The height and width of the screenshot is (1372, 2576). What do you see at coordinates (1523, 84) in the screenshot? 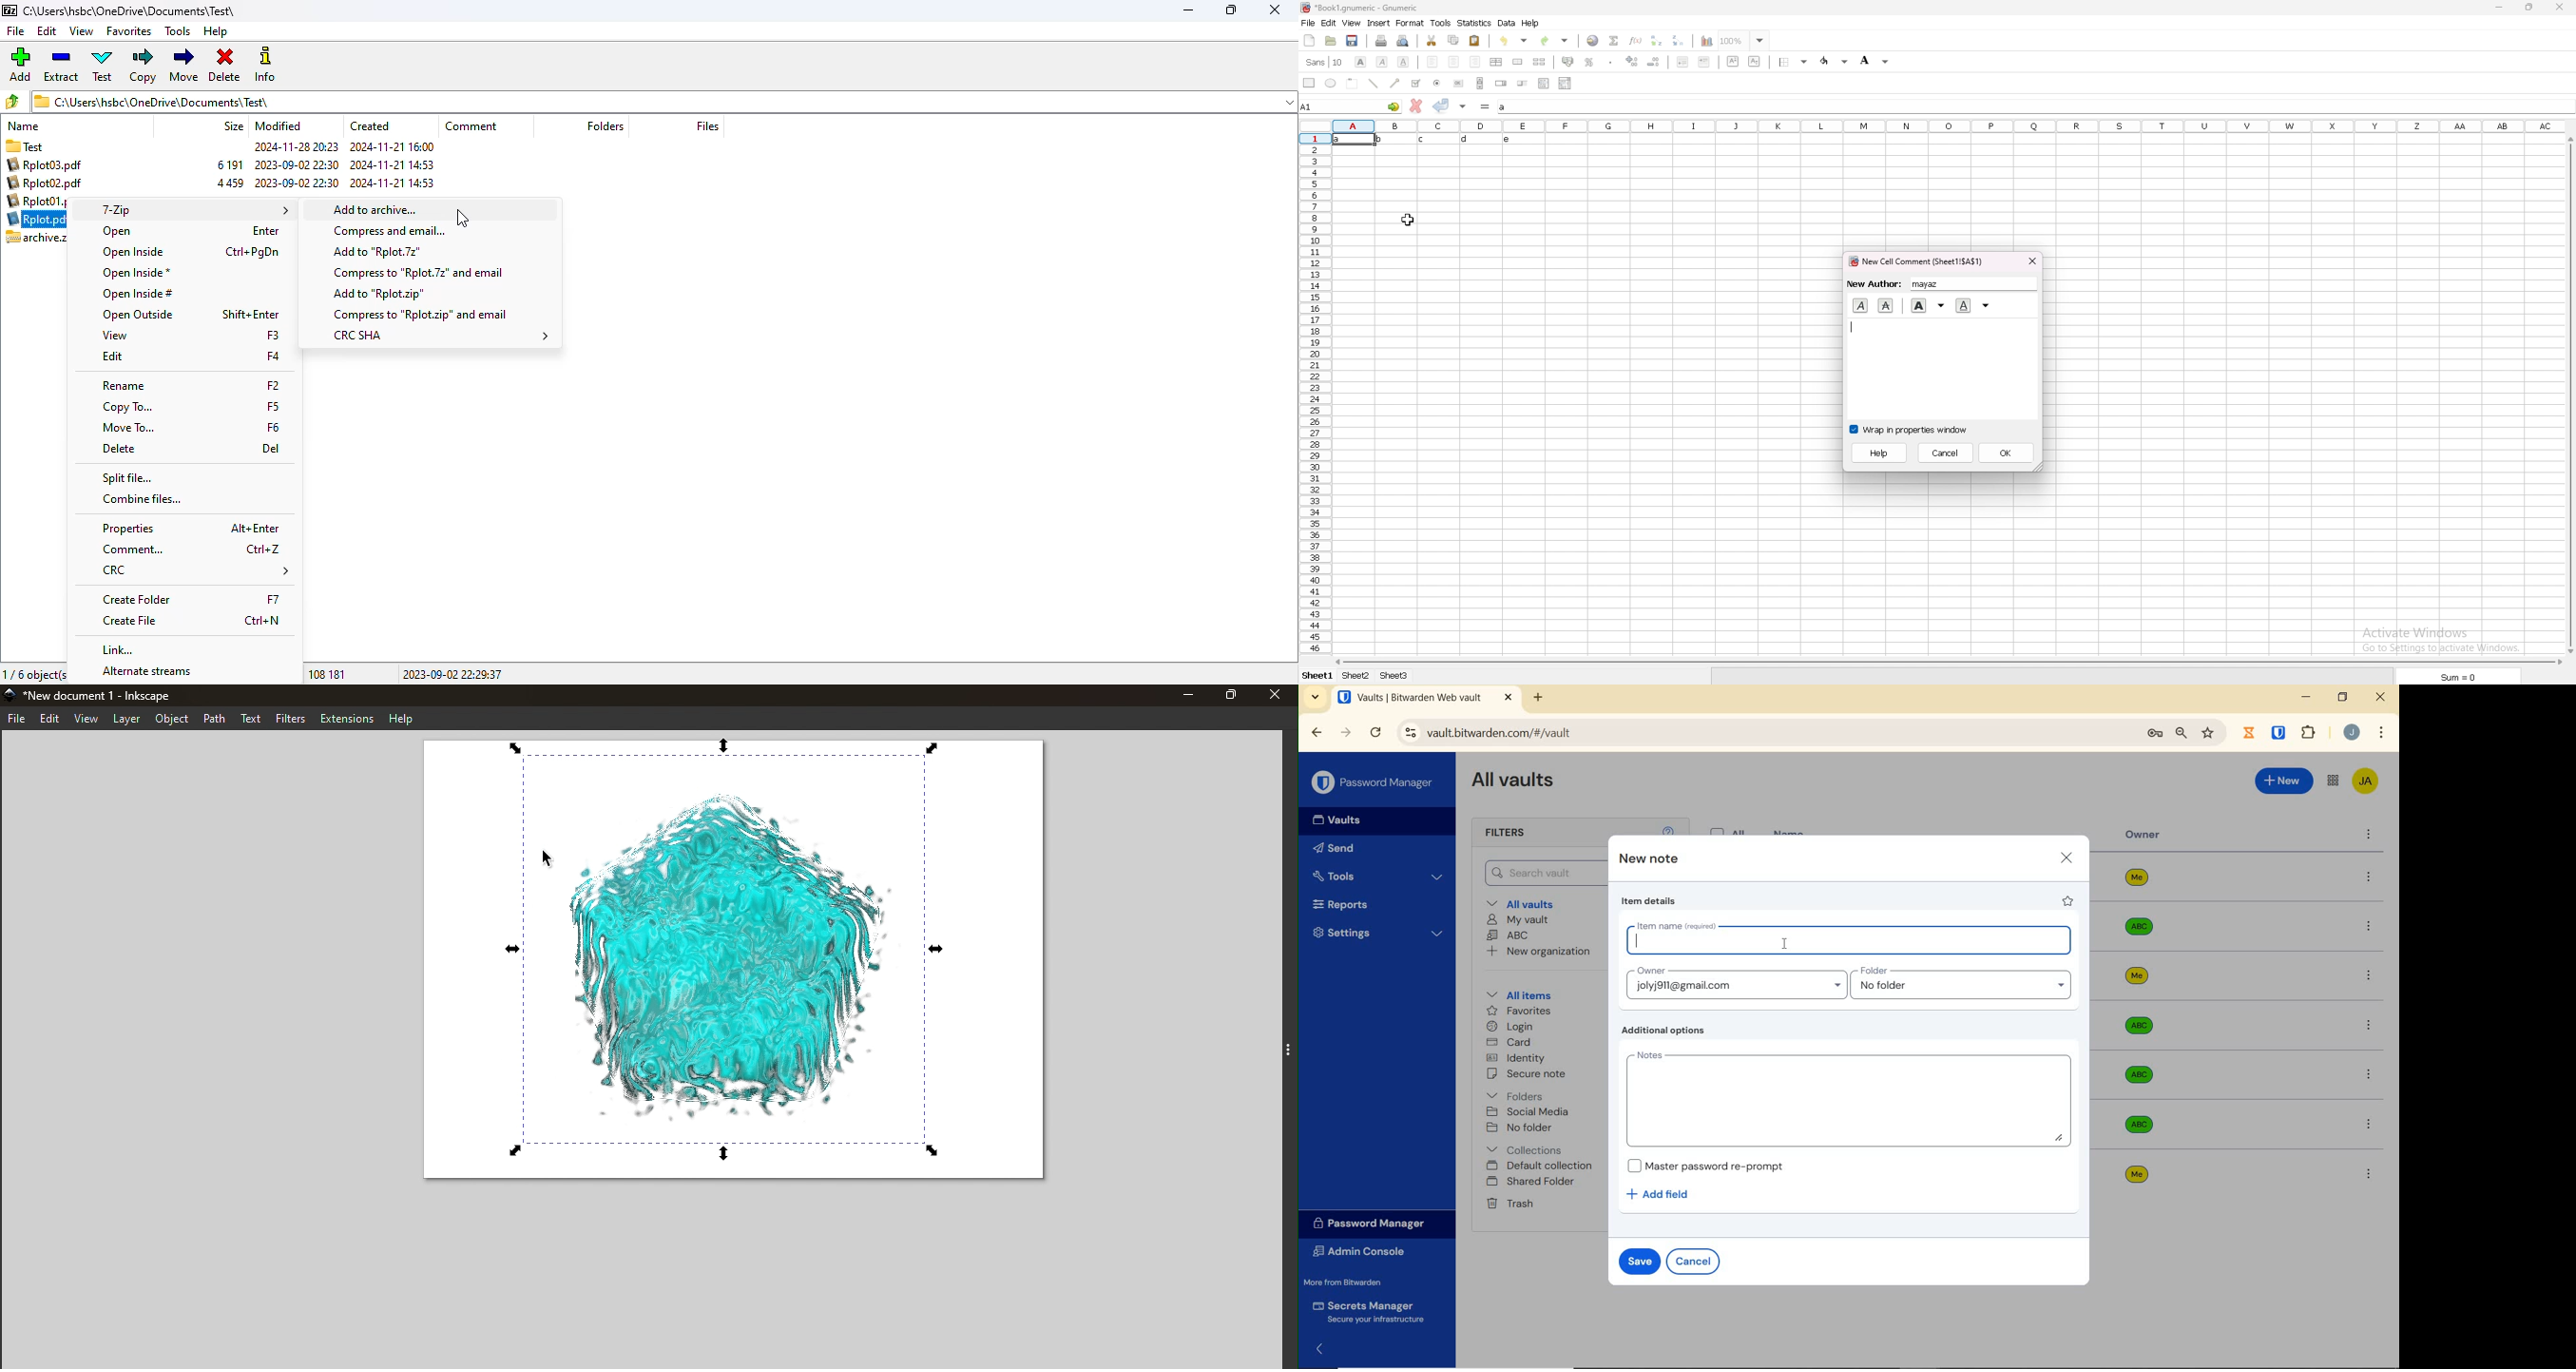
I see `slider` at bounding box center [1523, 84].